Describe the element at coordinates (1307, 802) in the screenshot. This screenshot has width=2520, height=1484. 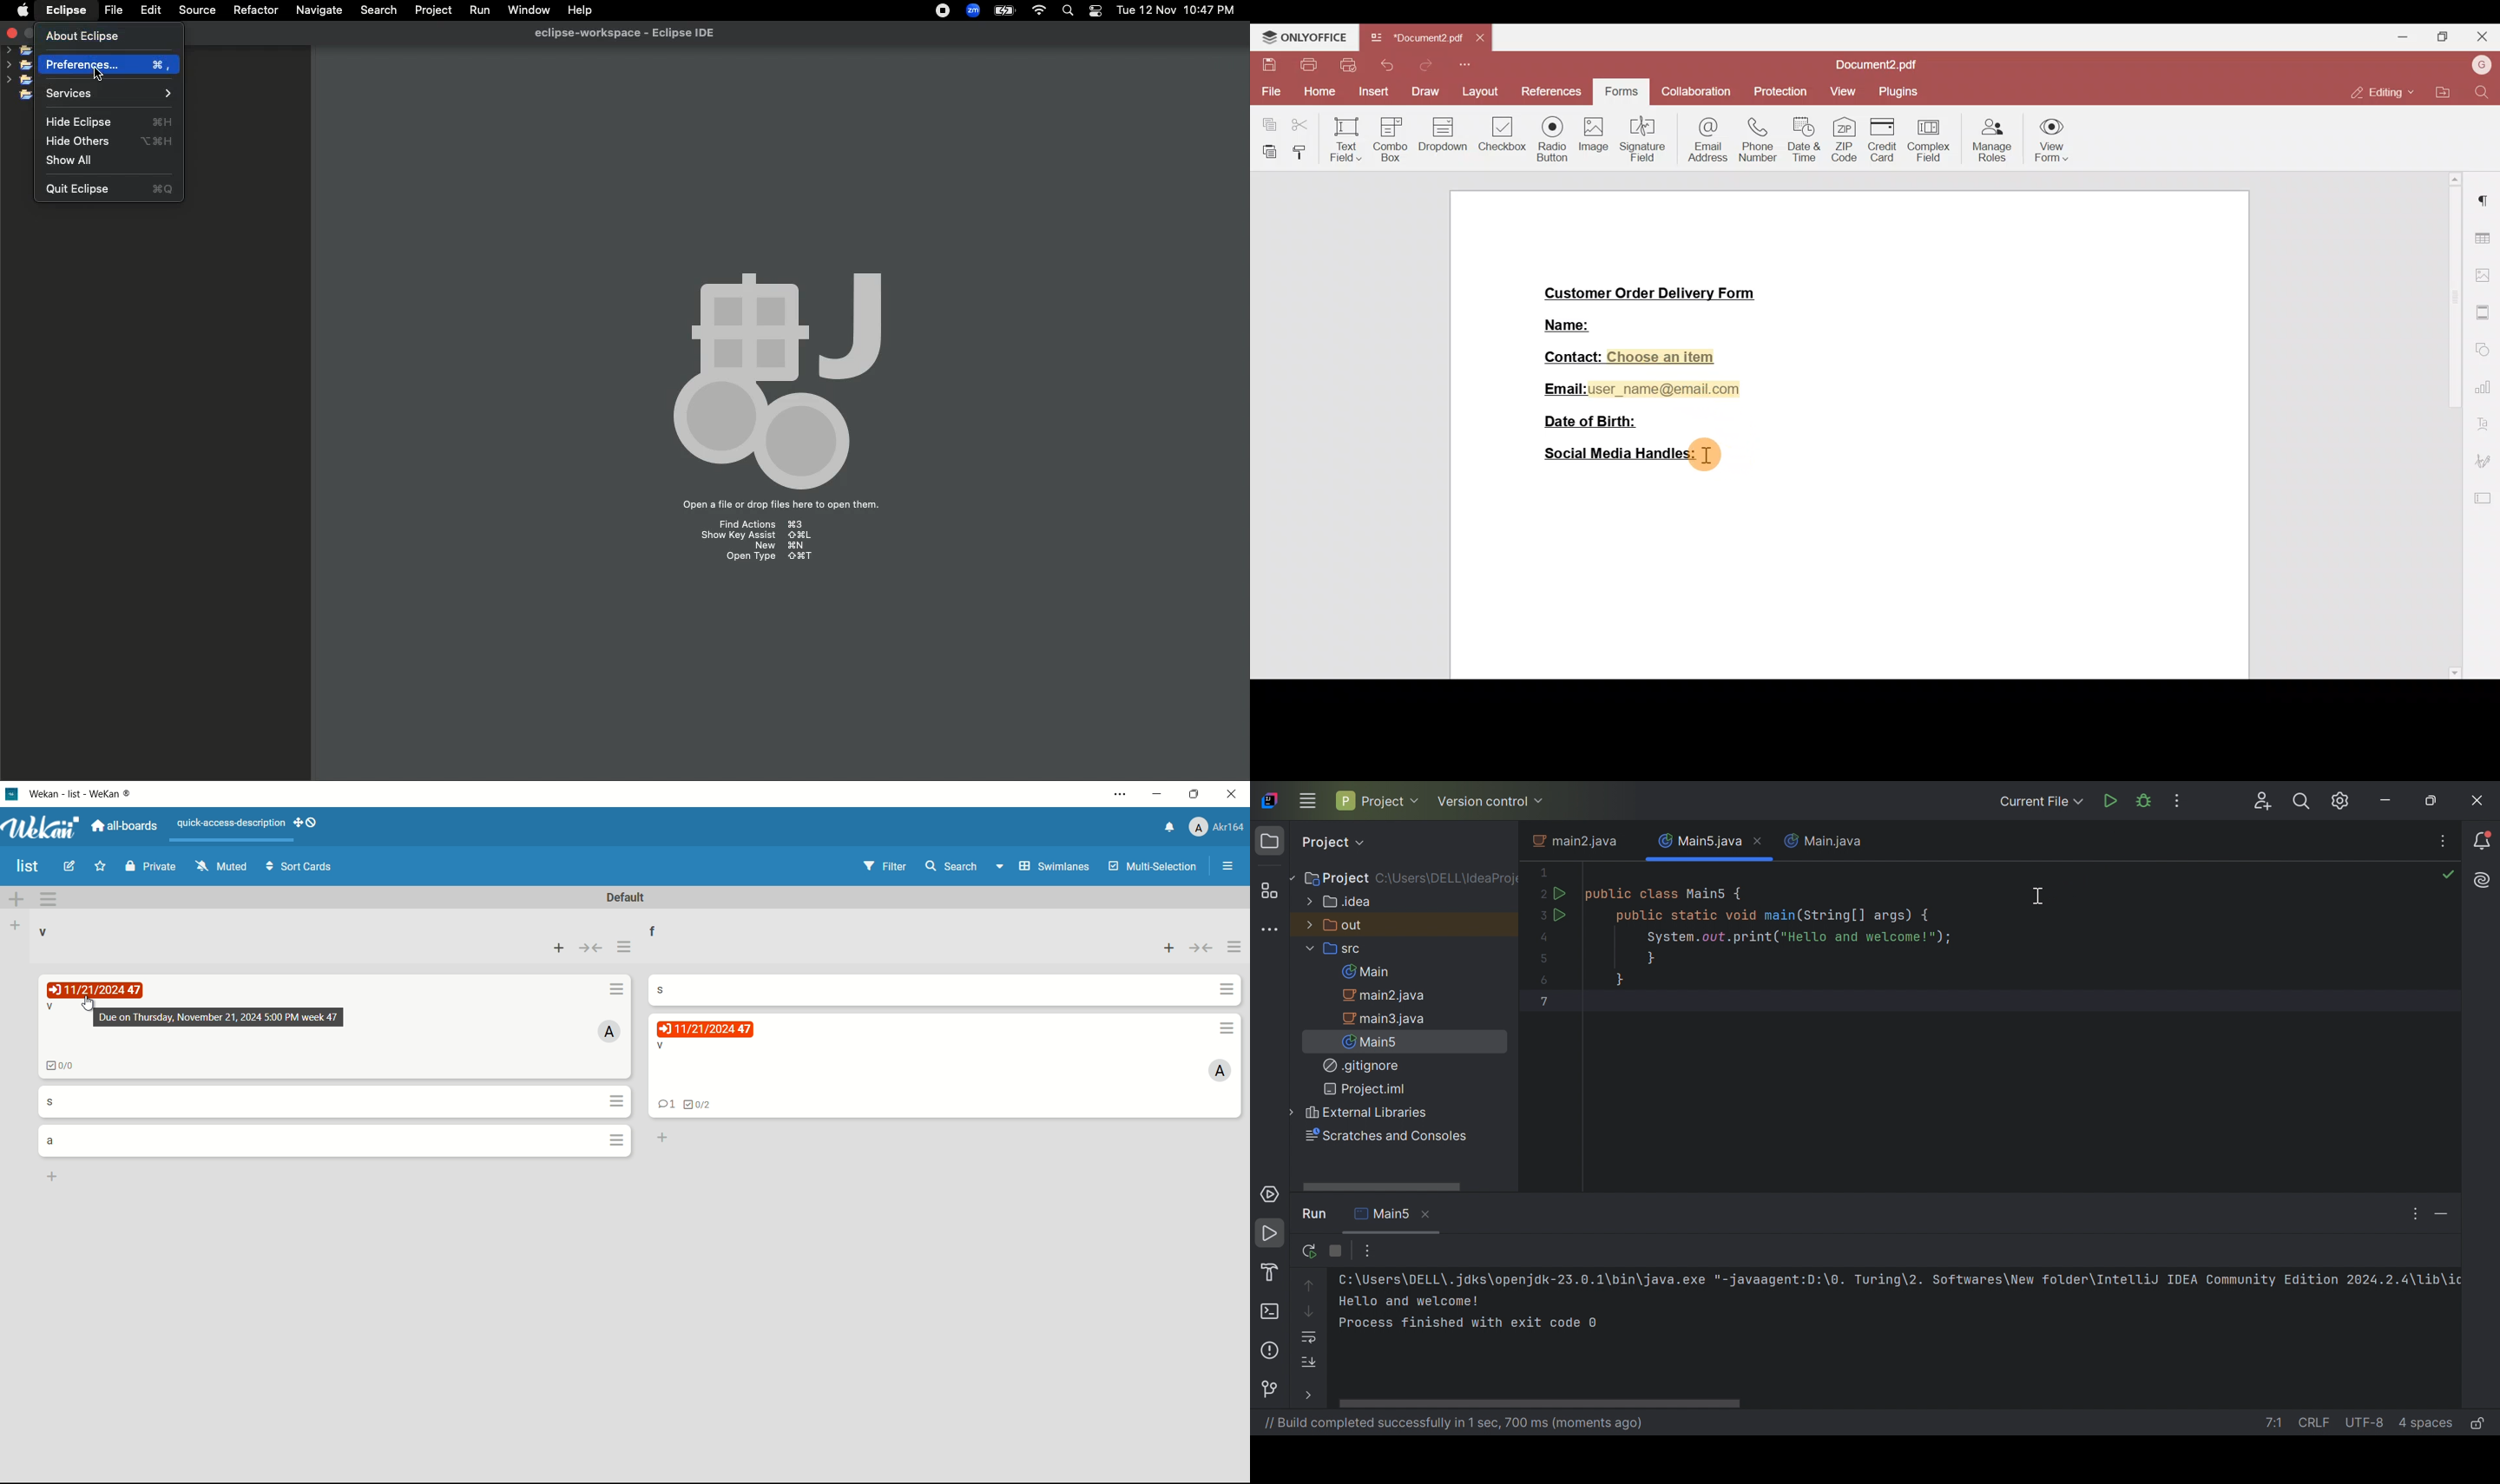
I see `Main Menu` at that location.